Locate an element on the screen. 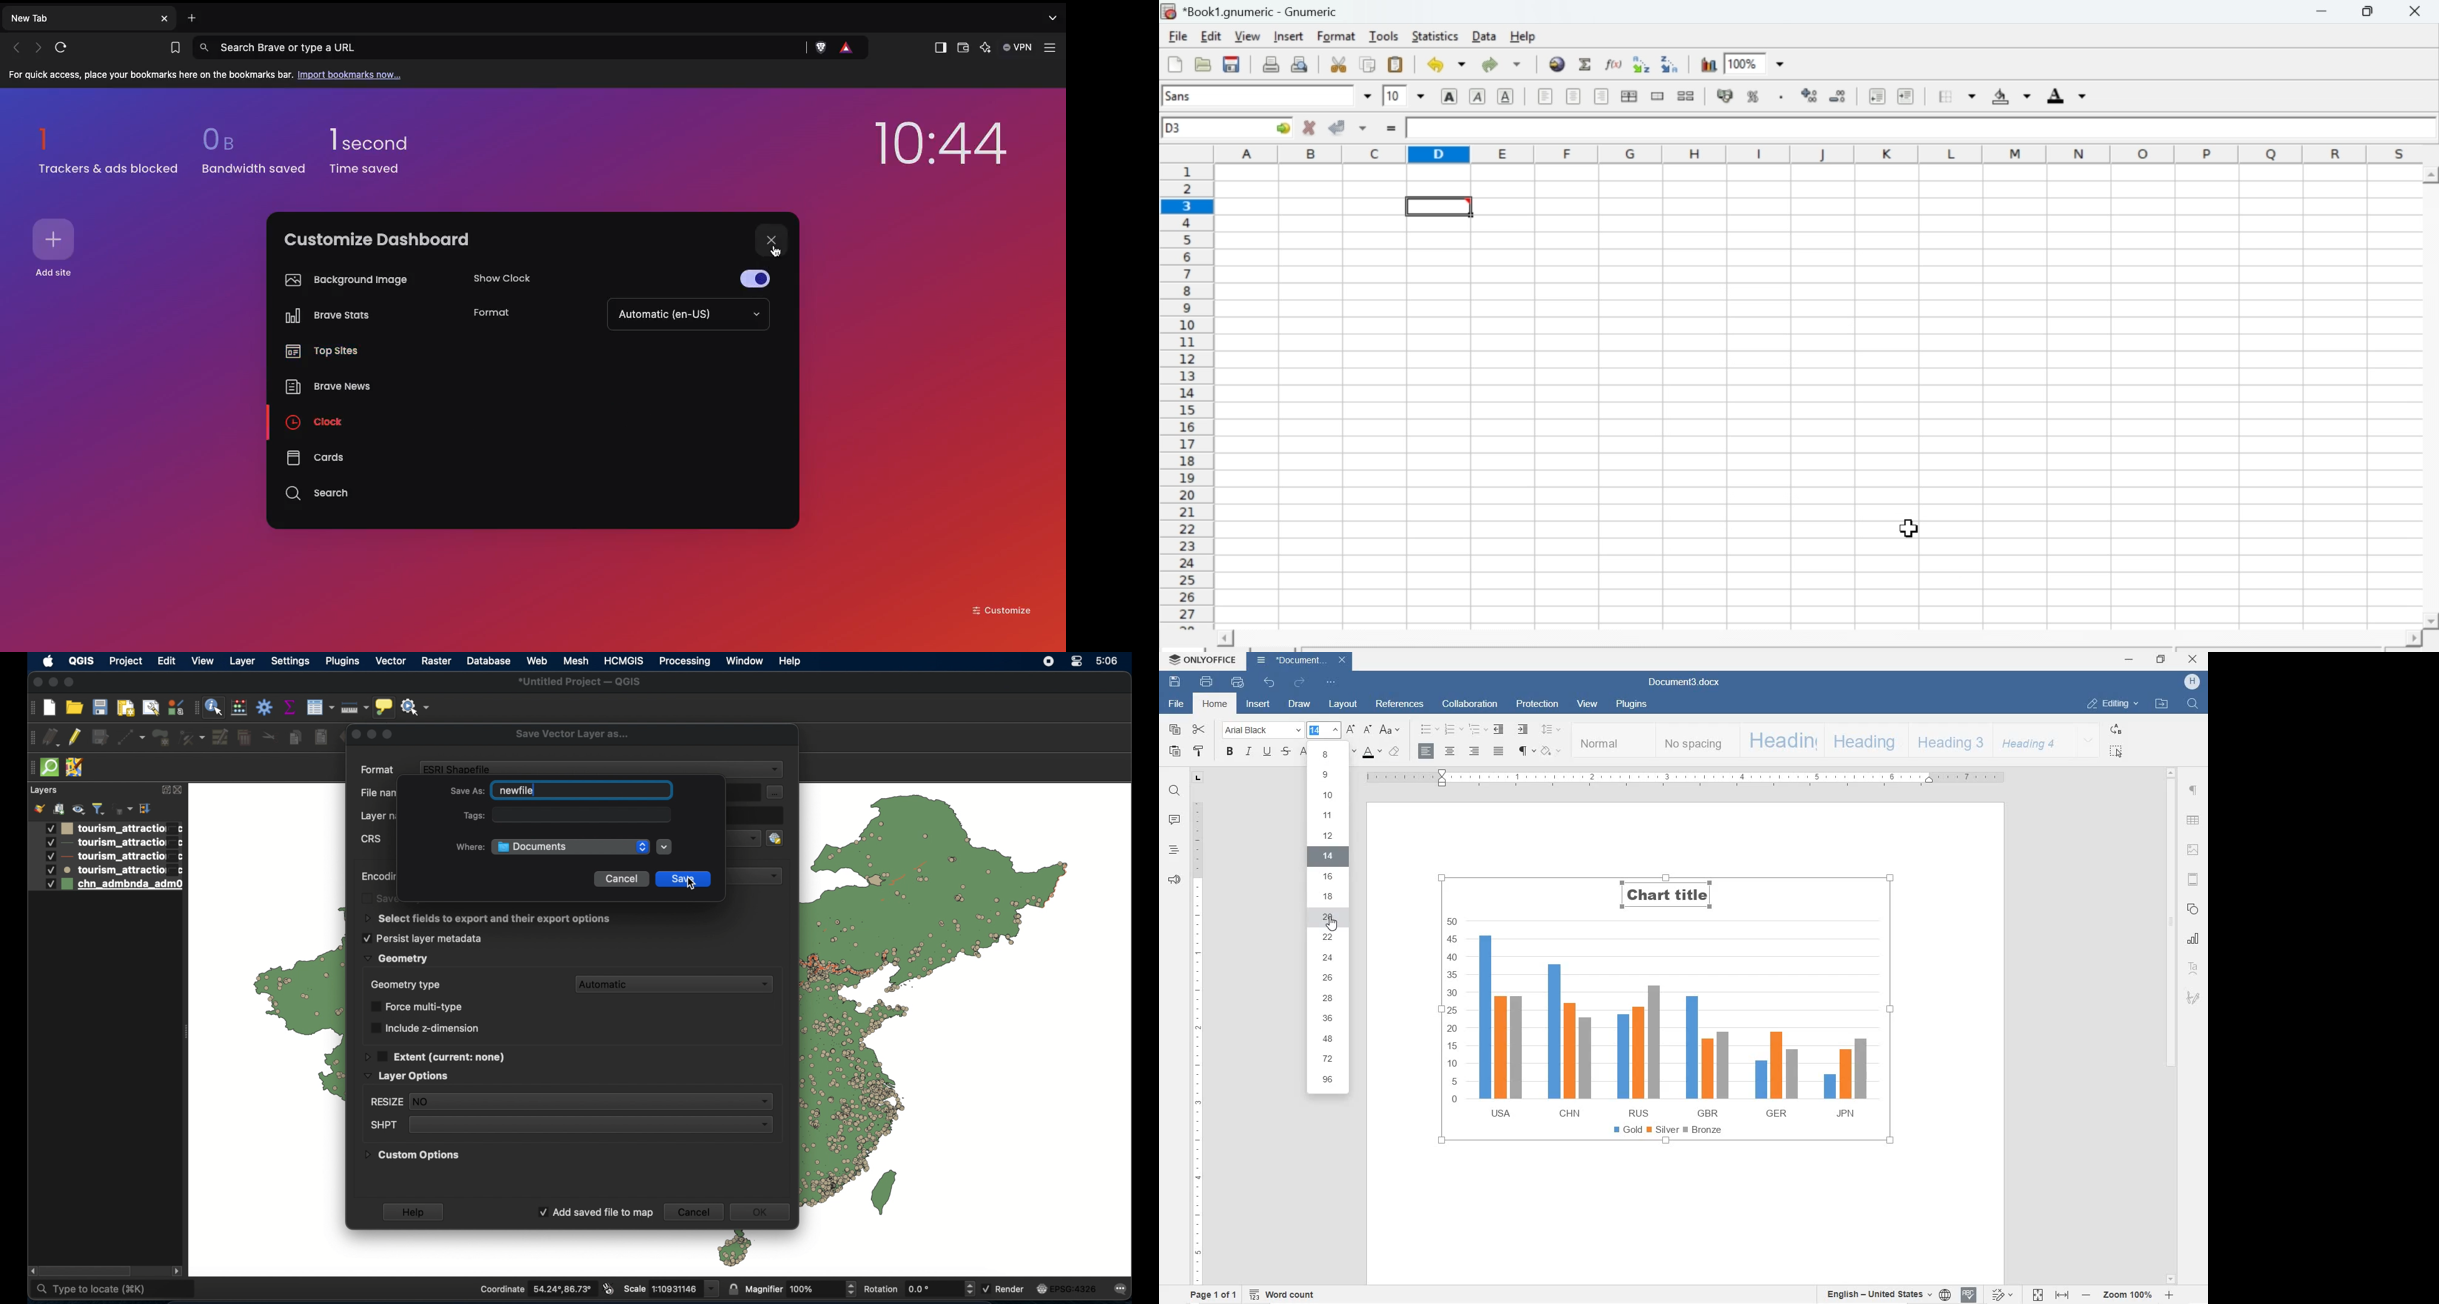 The image size is (2464, 1316). drag handle is located at coordinates (30, 738).